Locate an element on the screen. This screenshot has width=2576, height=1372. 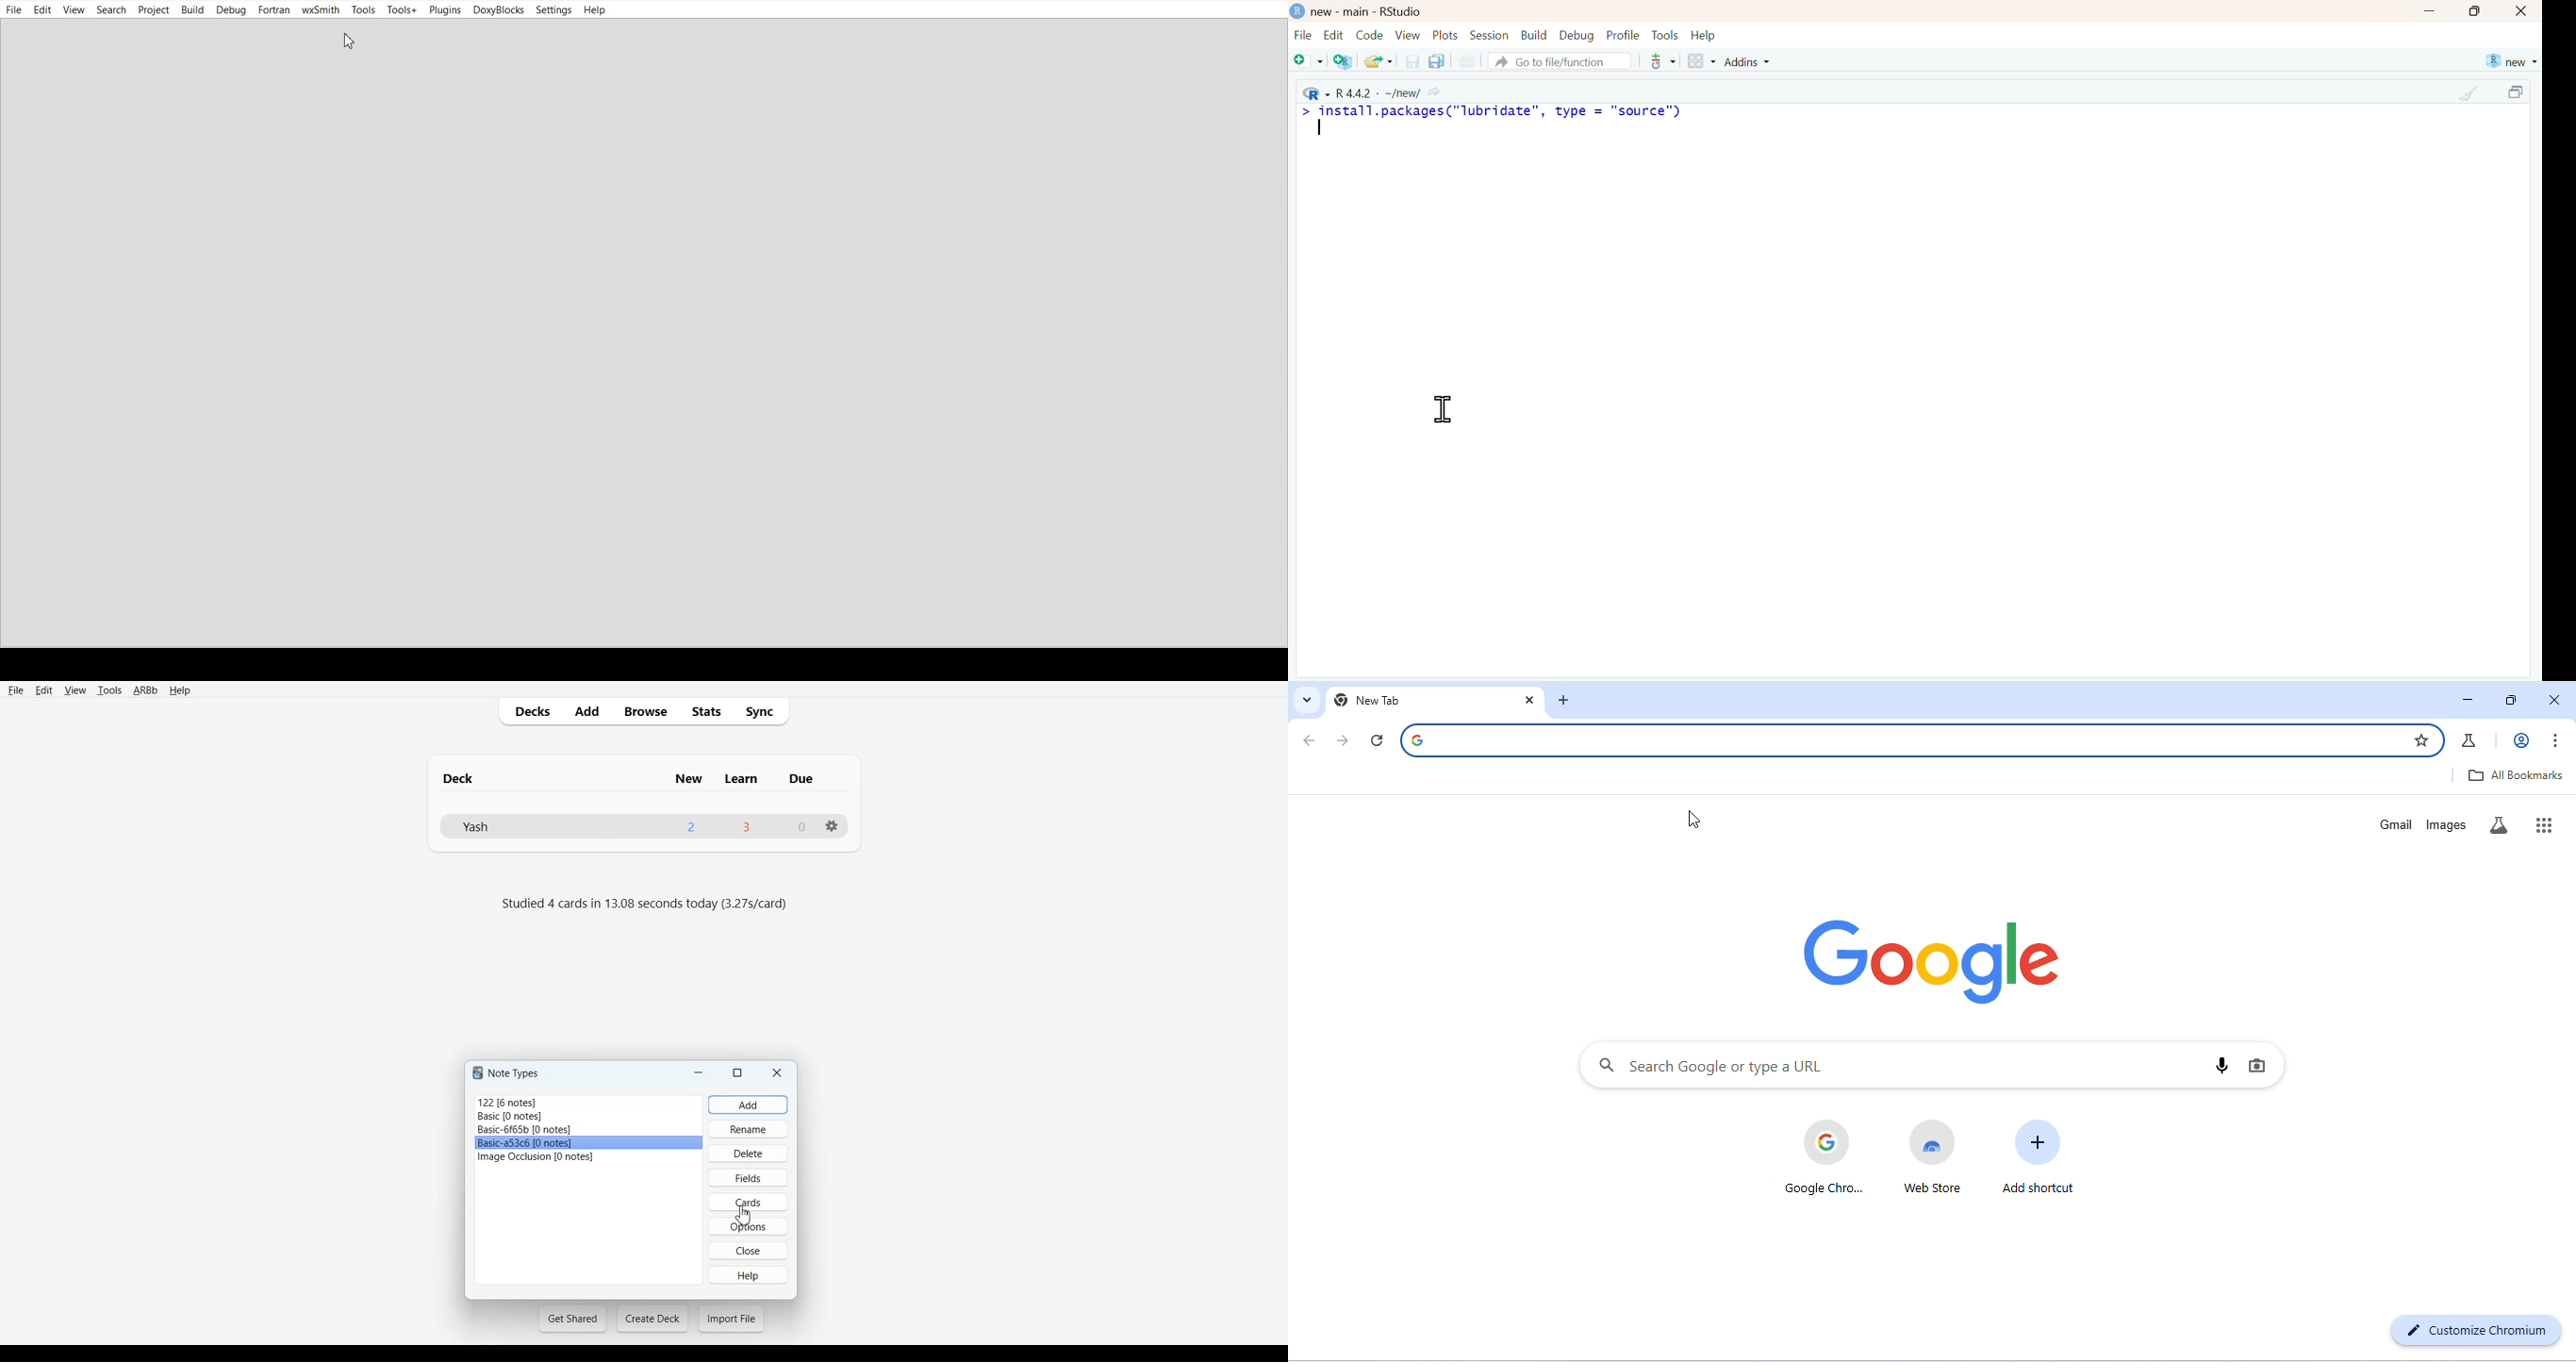
> install.packages("lubridate"”, type = "source") is located at coordinates (1496, 112).